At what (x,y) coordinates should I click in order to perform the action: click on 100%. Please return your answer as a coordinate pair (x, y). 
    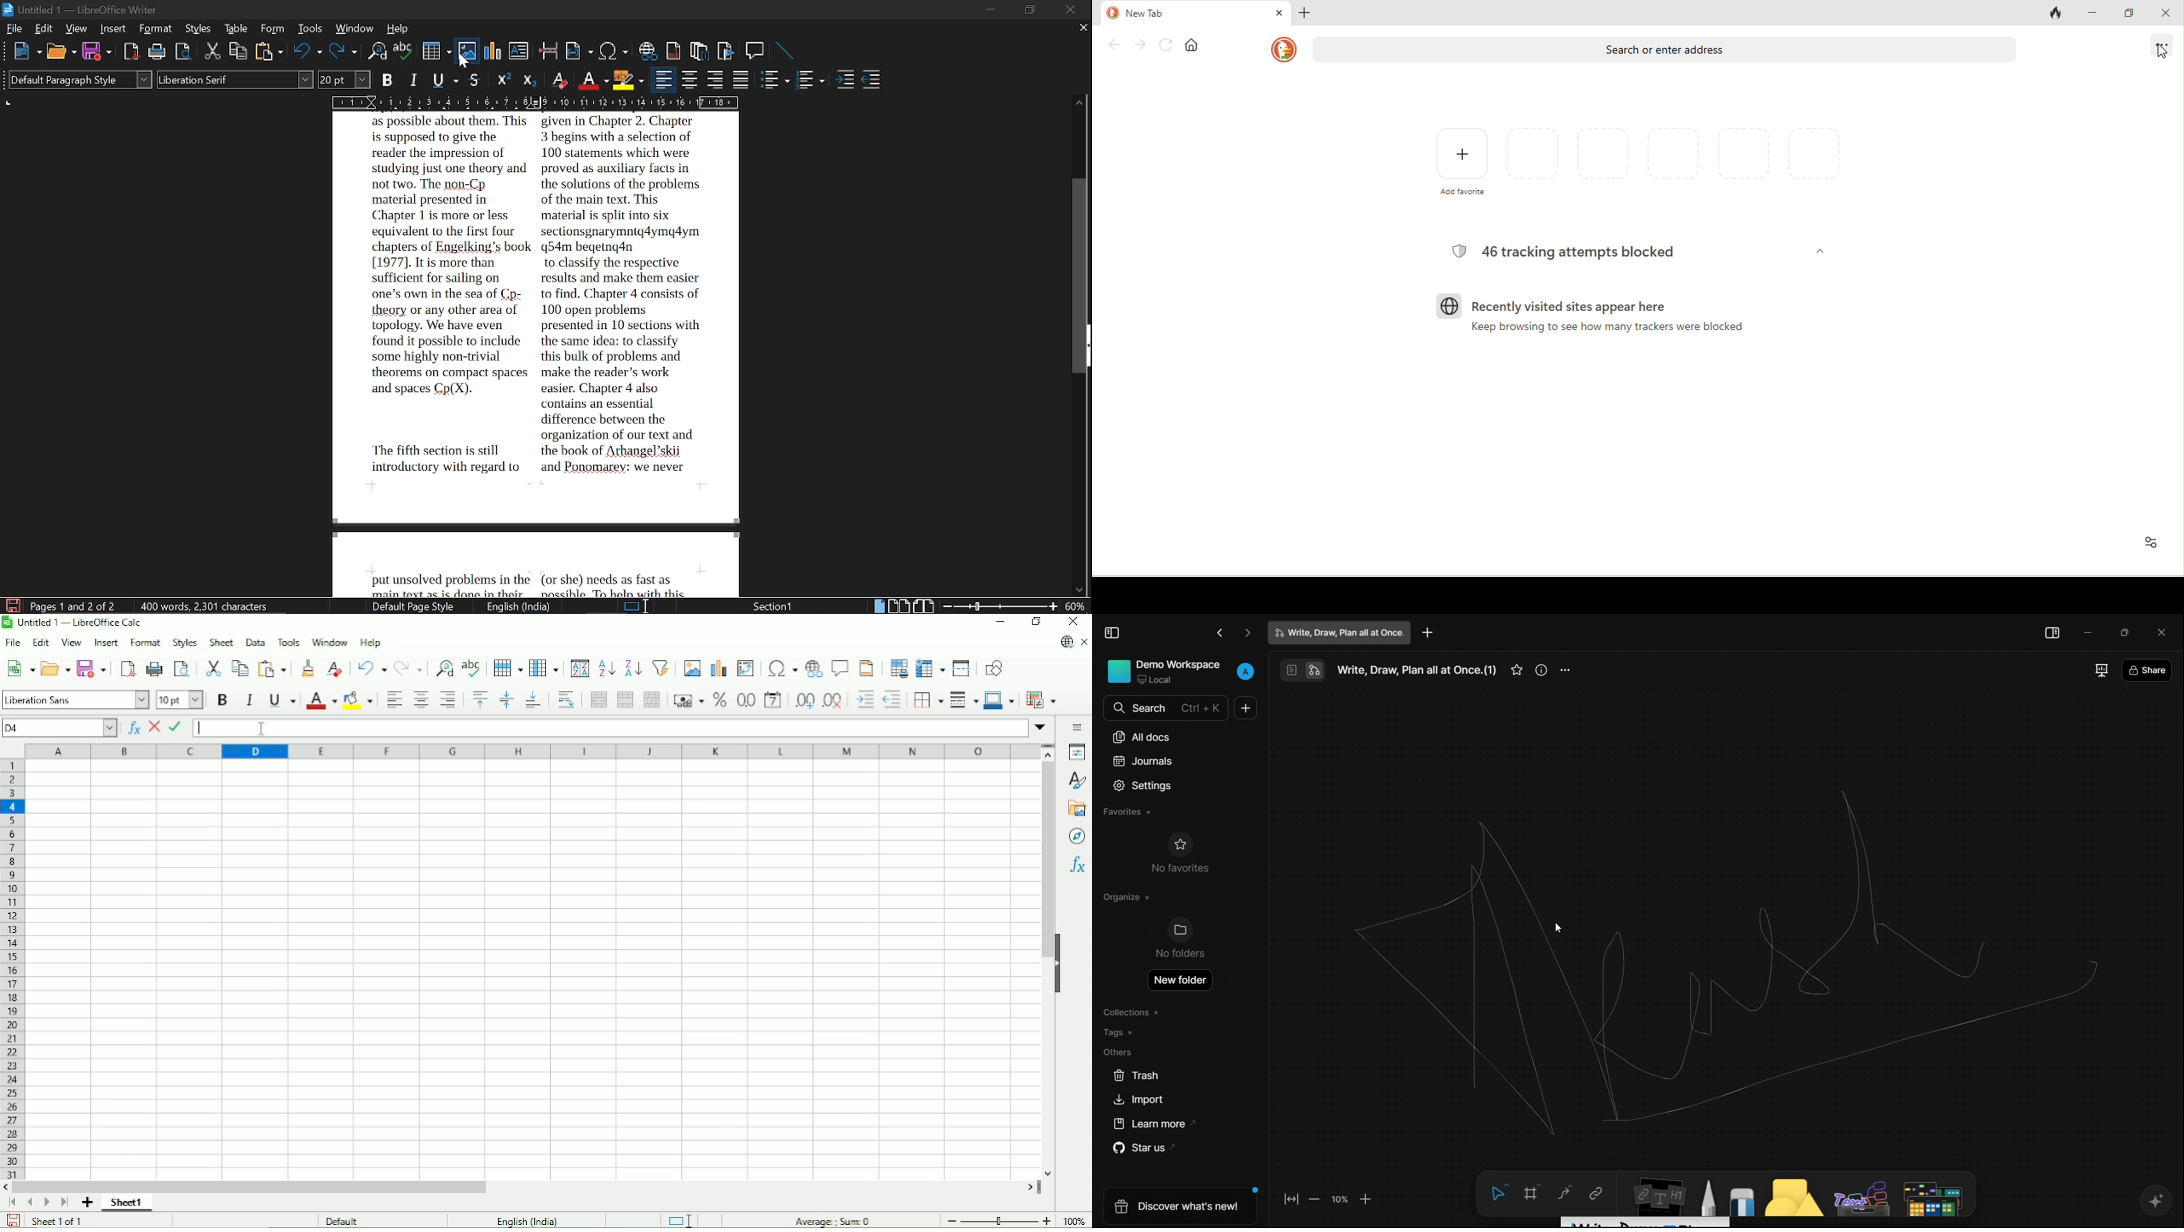
    Looking at the image, I should click on (1074, 1221).